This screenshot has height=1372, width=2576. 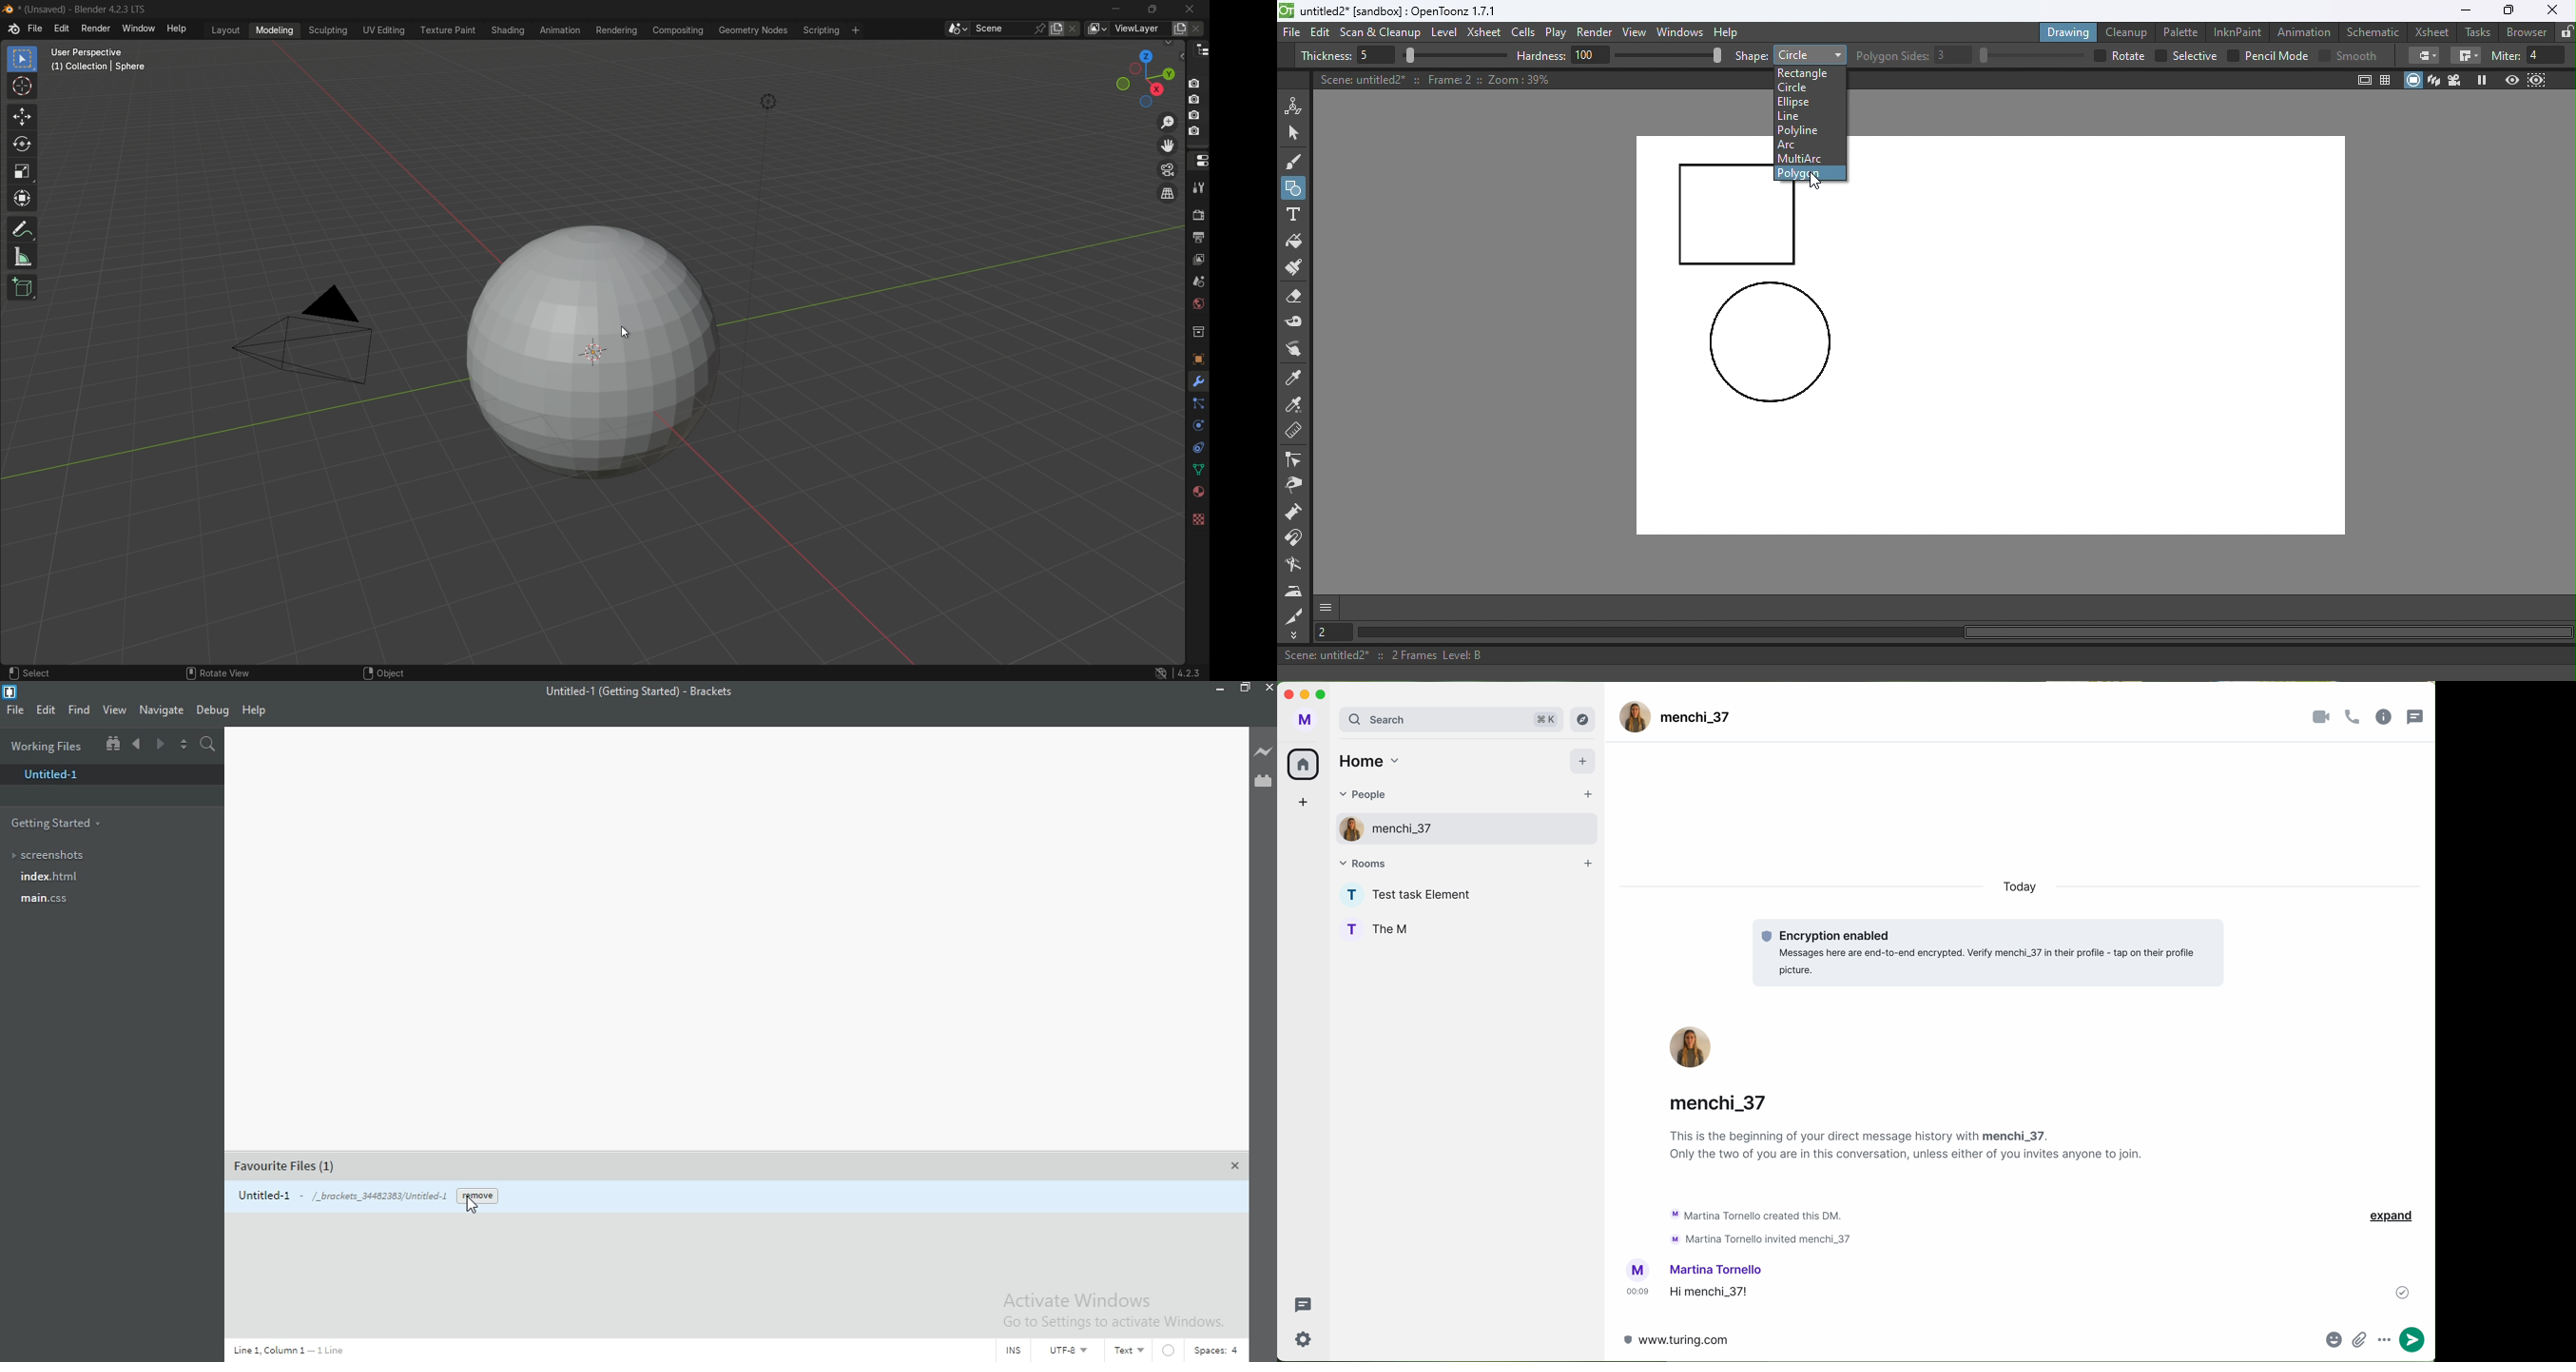 I want to click on encryption enabled, so click(x=1990, y=954).